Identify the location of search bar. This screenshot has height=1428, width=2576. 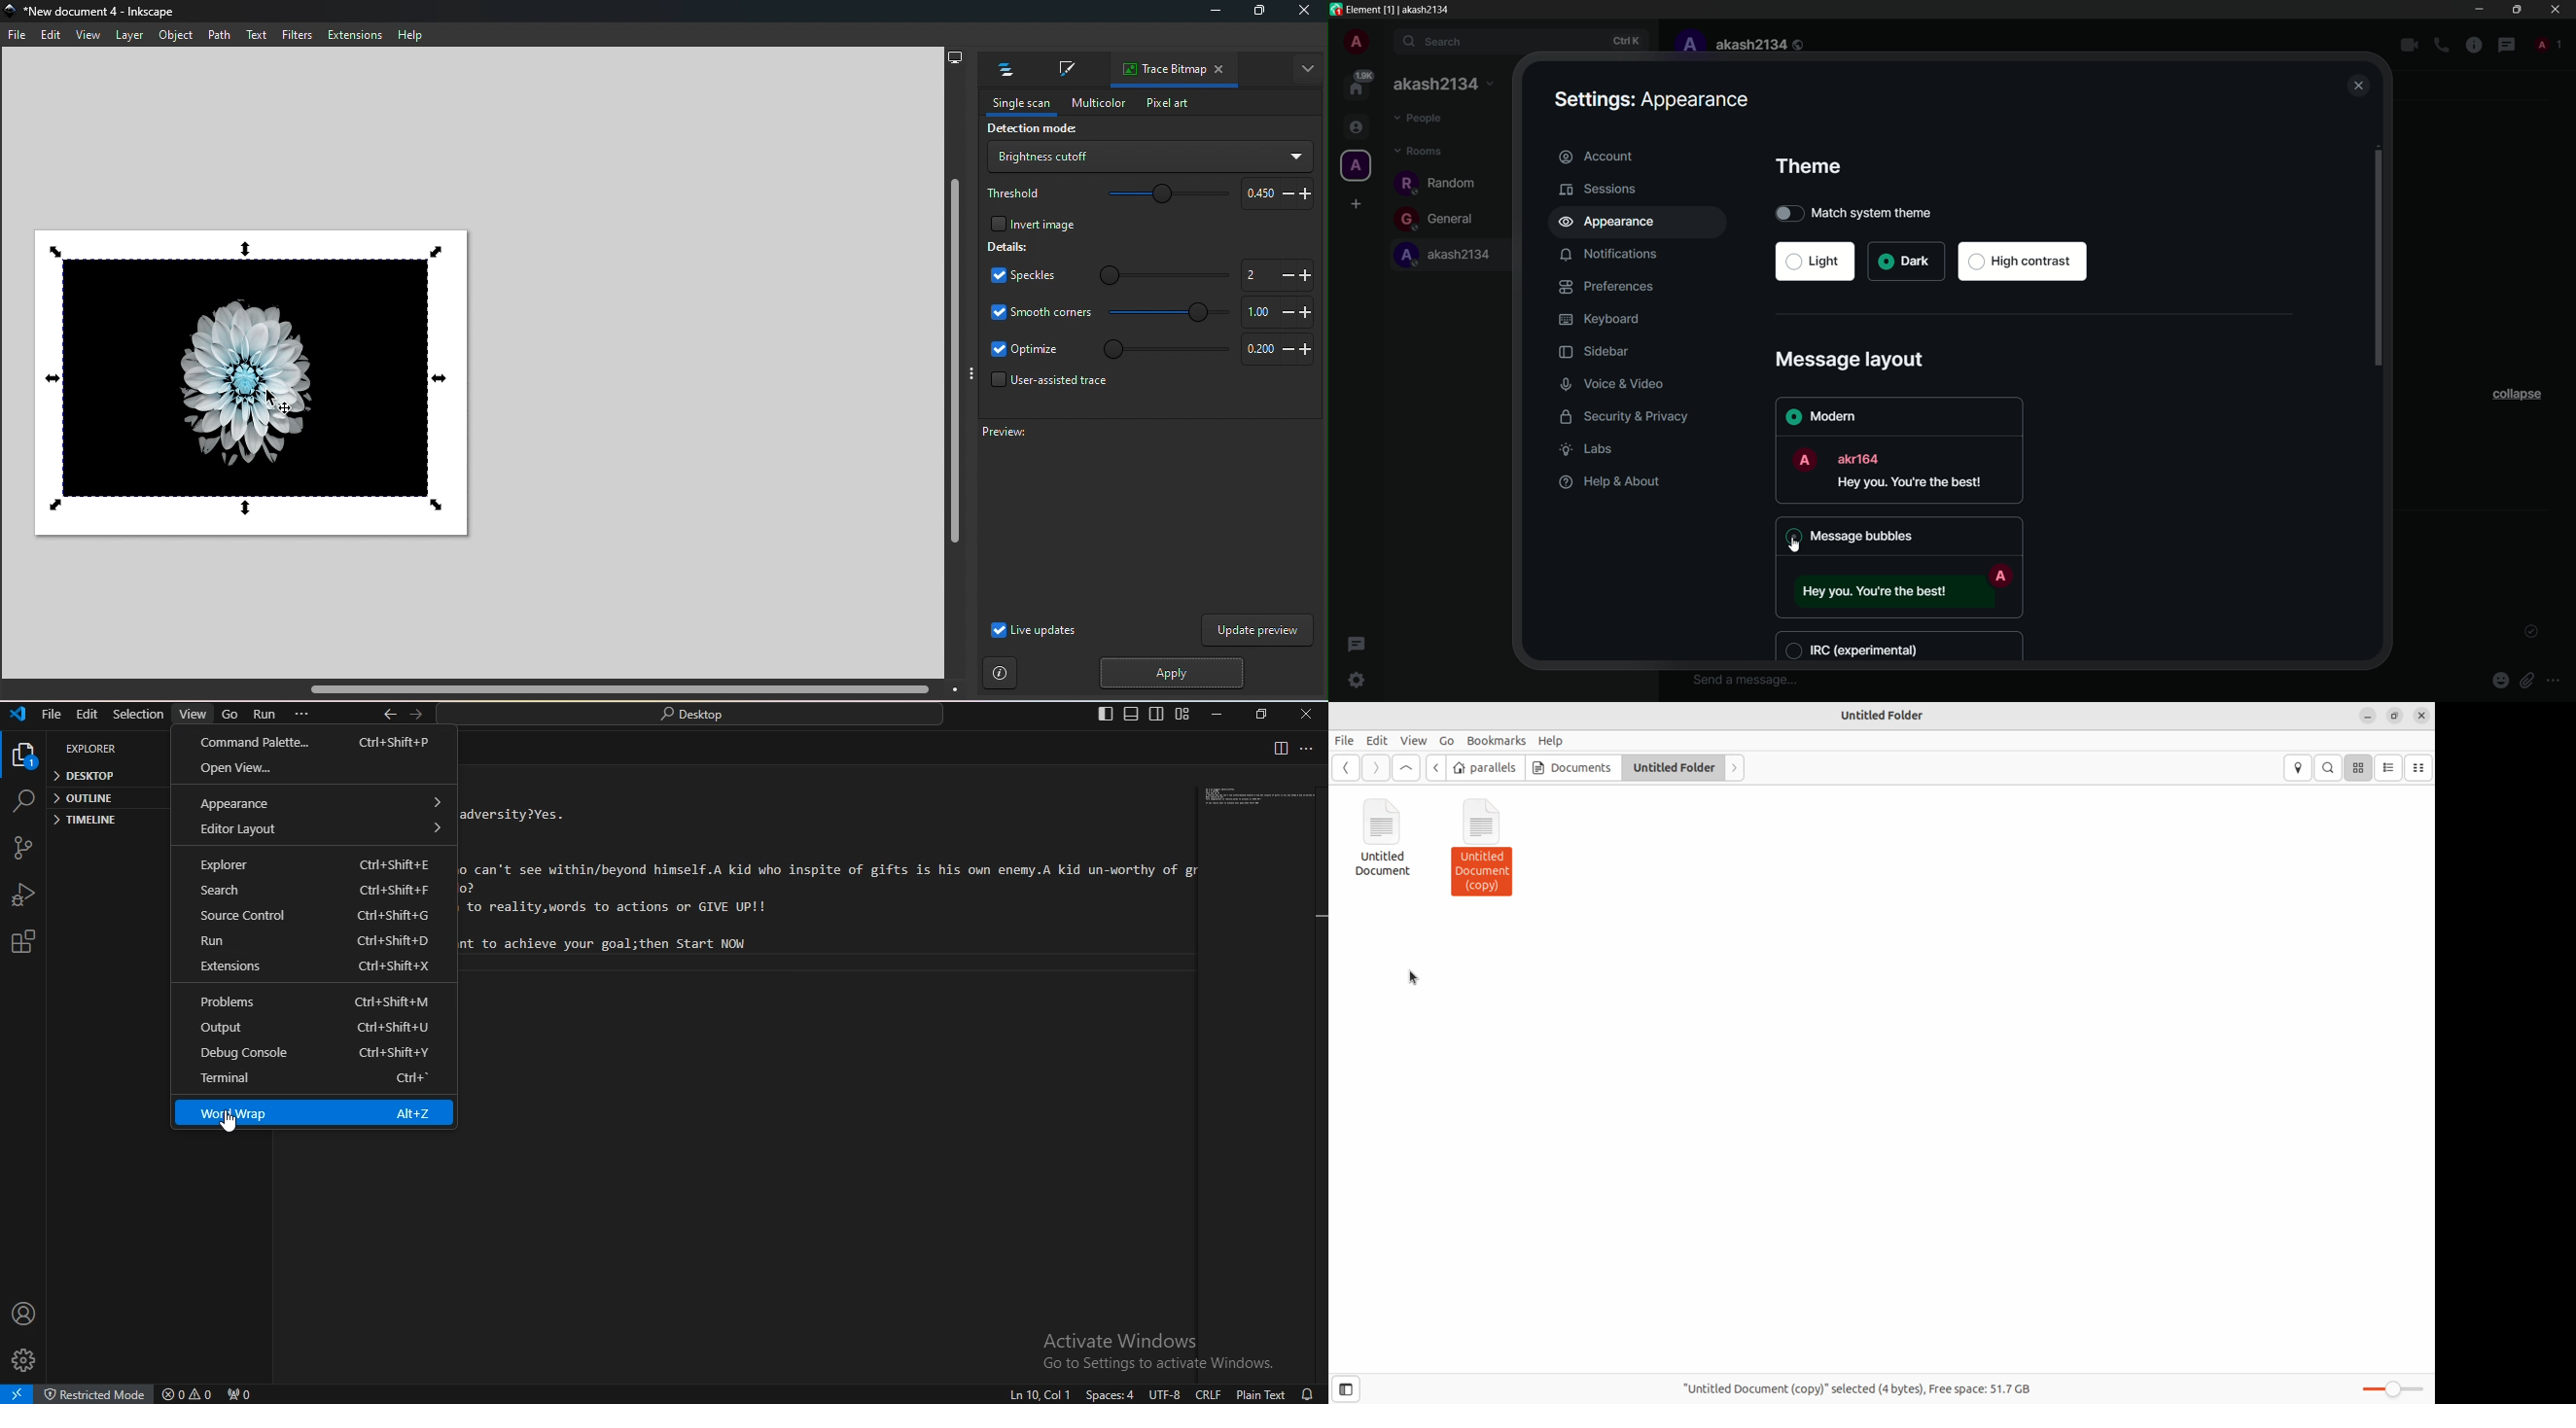
(1523, 42).